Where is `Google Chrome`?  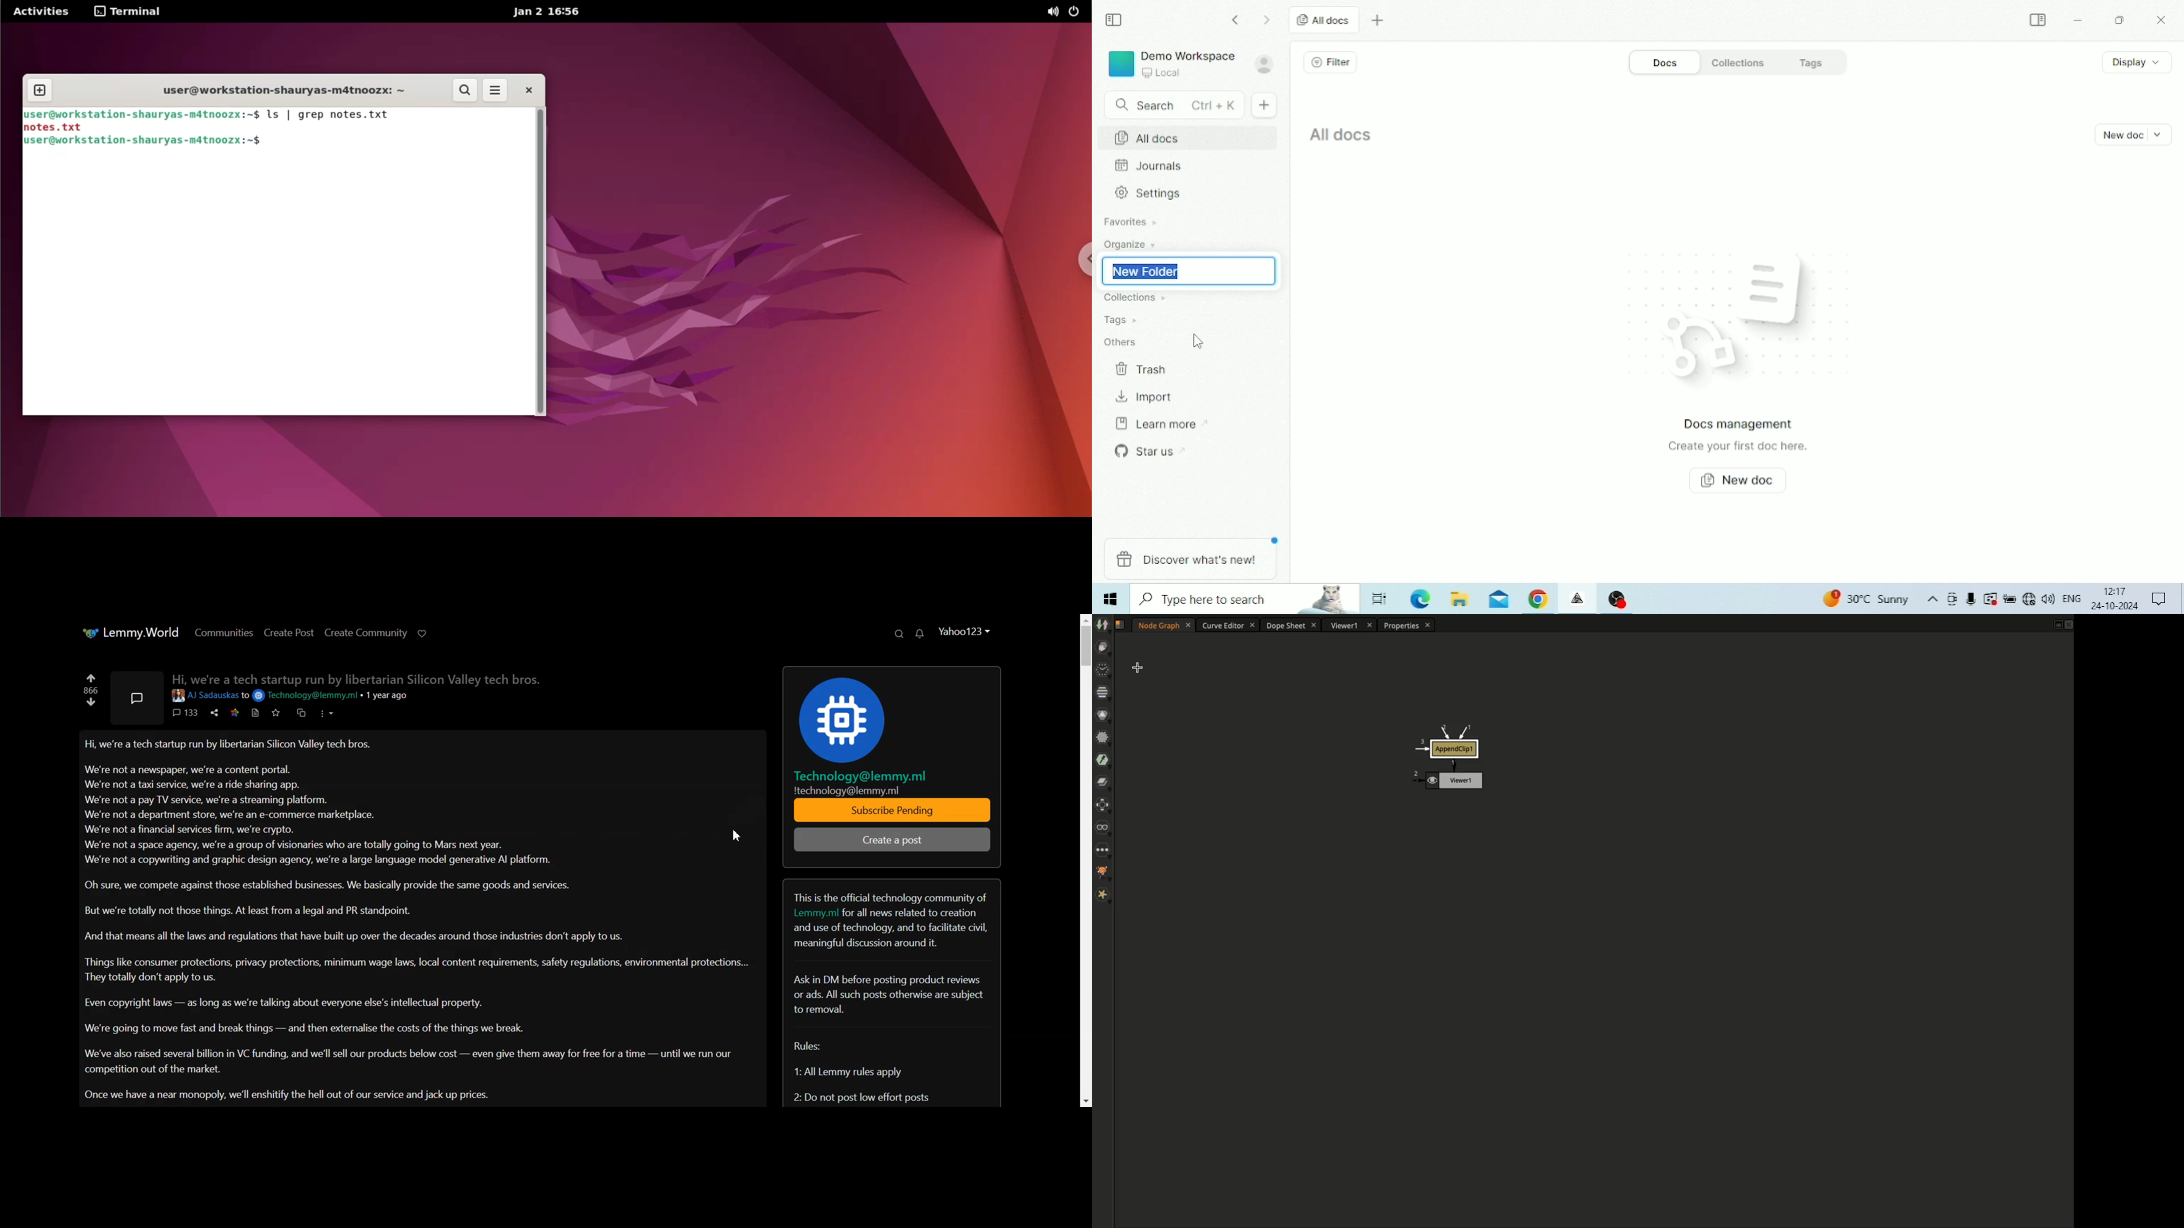 Google Chrome is located at coordinates (1538, 600).